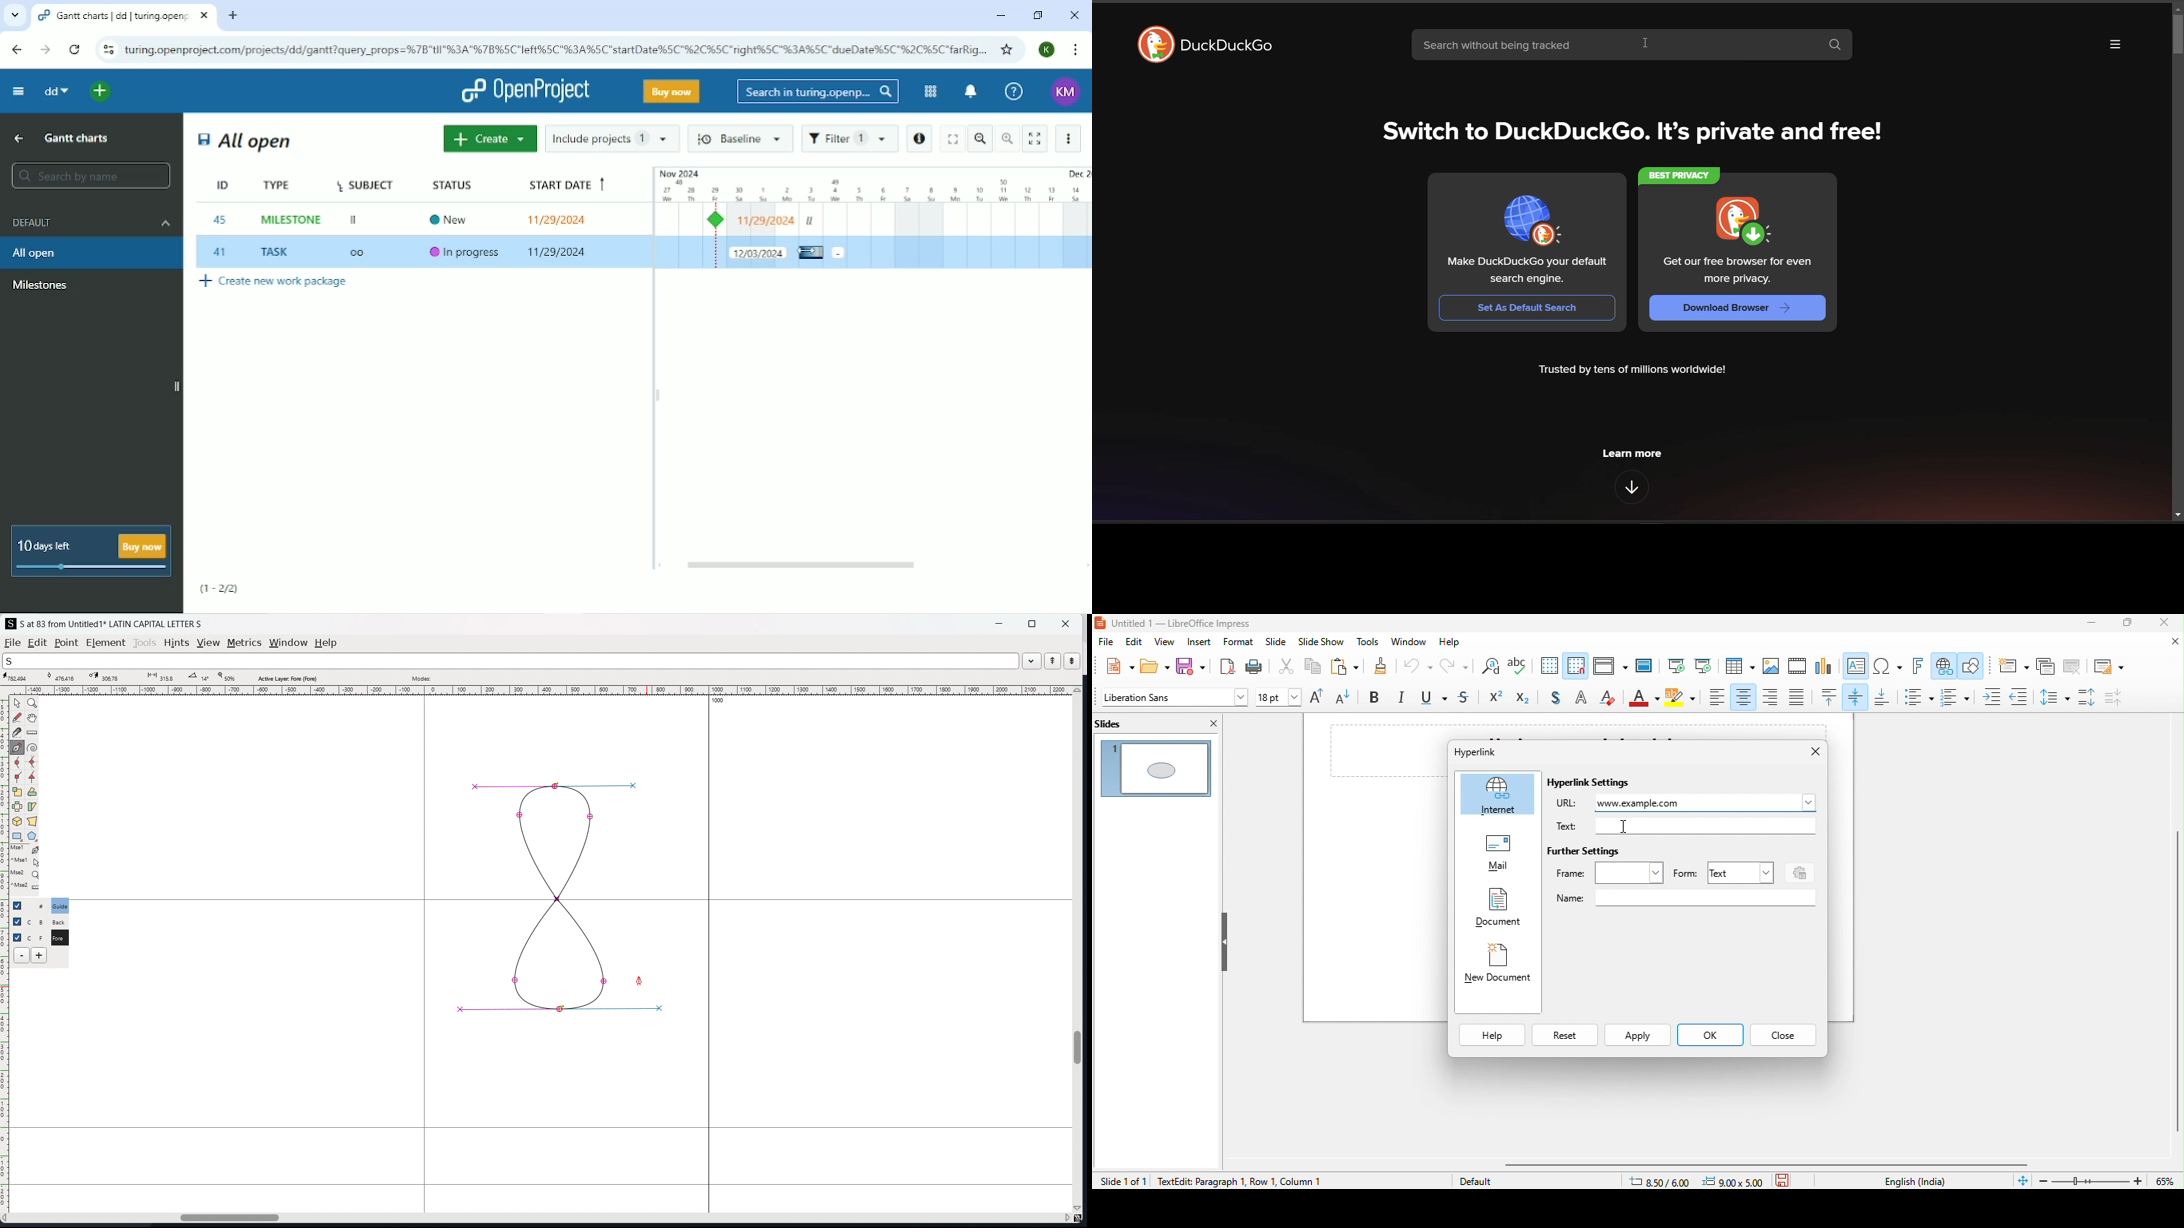  What do you see at coordinates (1366, 643) in the screenshot?
I see `tools` at bounding box center [1366, 643].